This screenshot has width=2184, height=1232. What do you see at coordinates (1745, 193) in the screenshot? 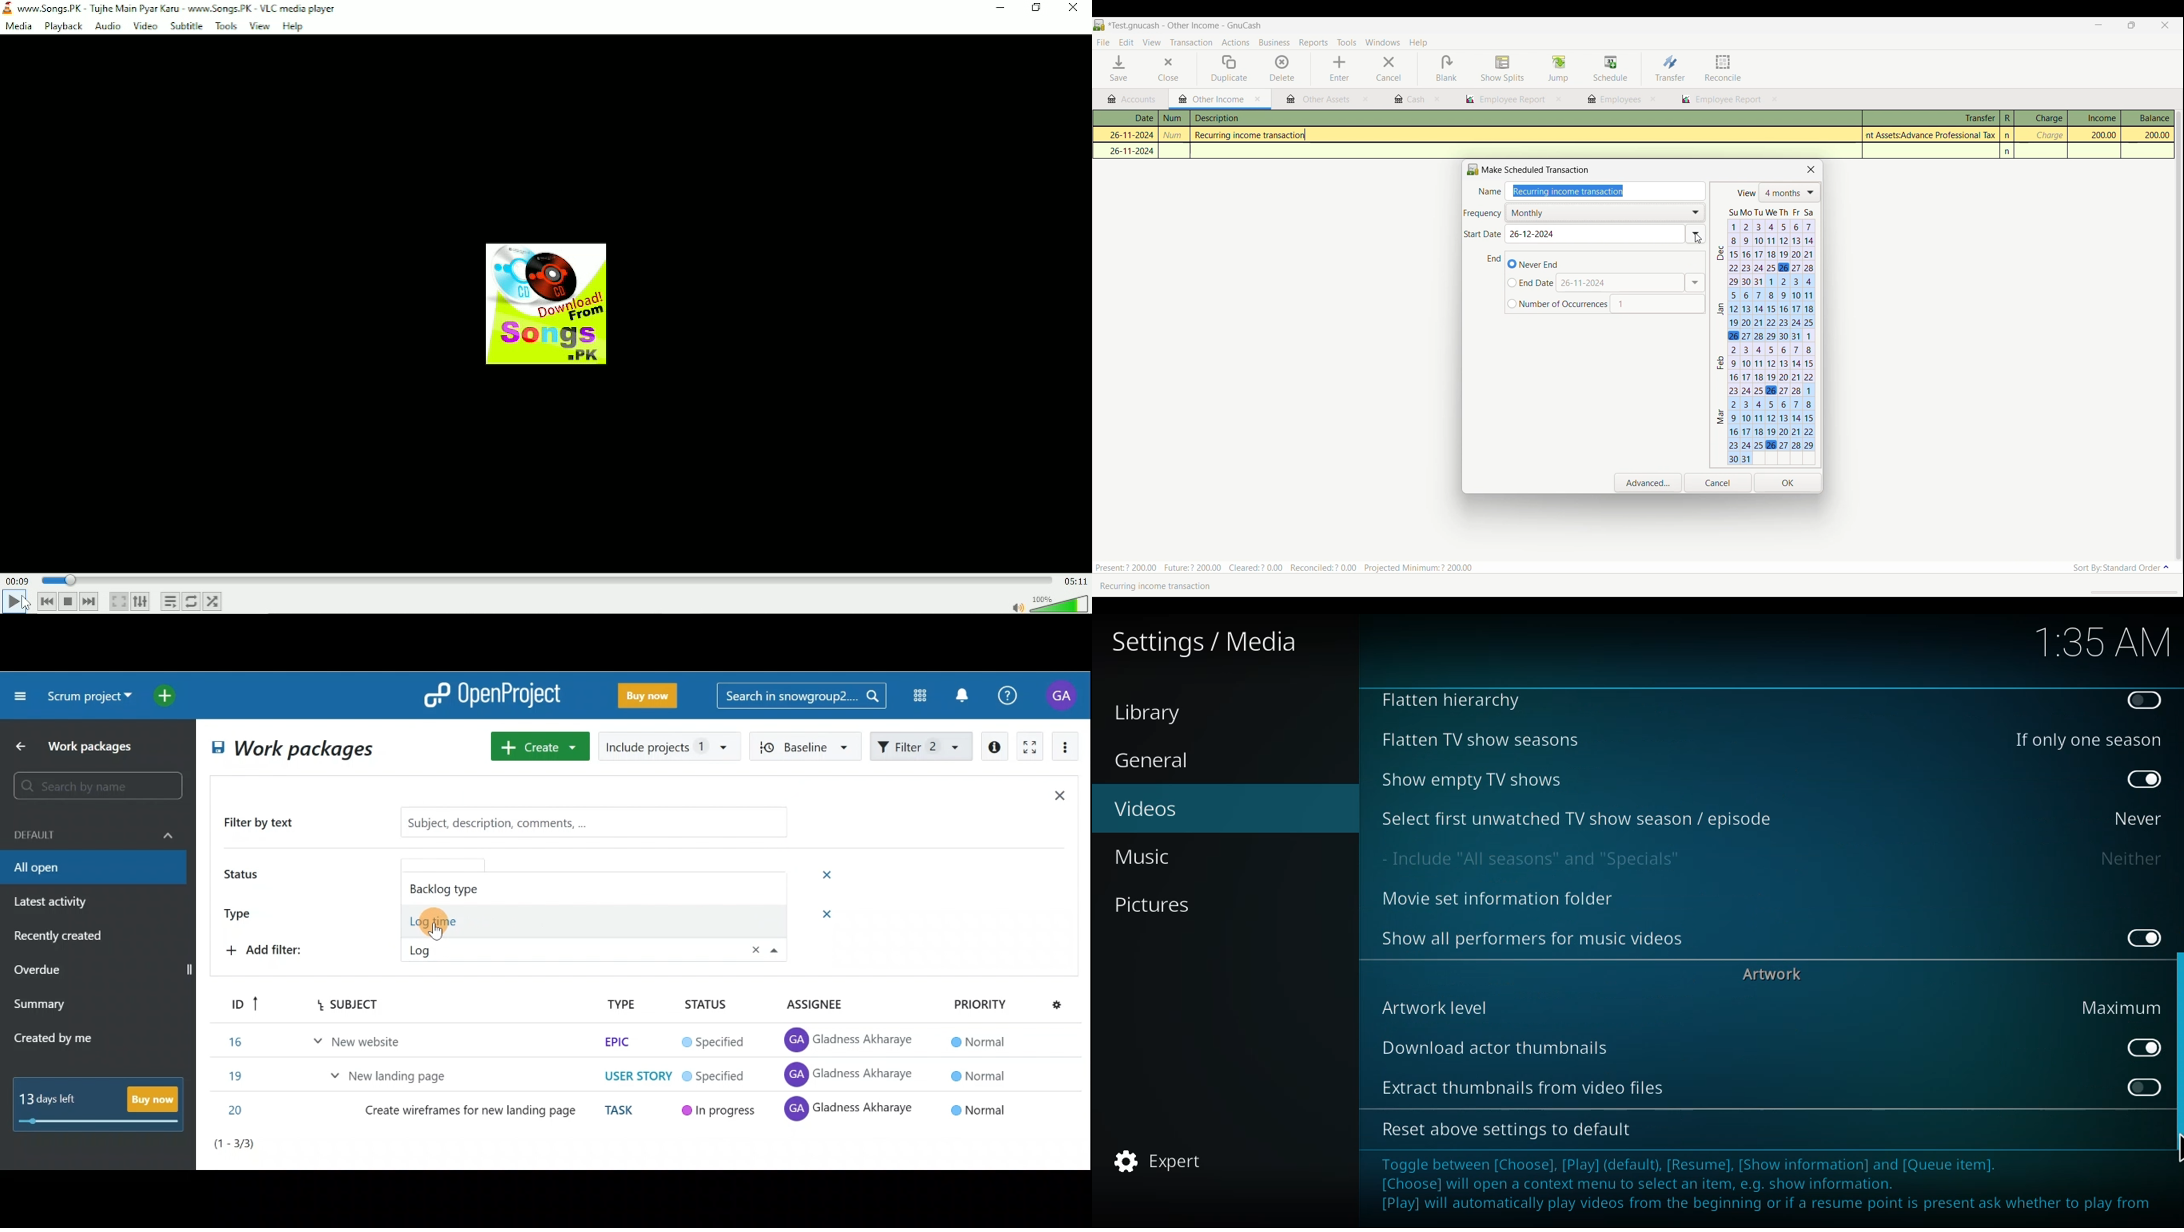
I see `view` at bounding box center [1745, 193].